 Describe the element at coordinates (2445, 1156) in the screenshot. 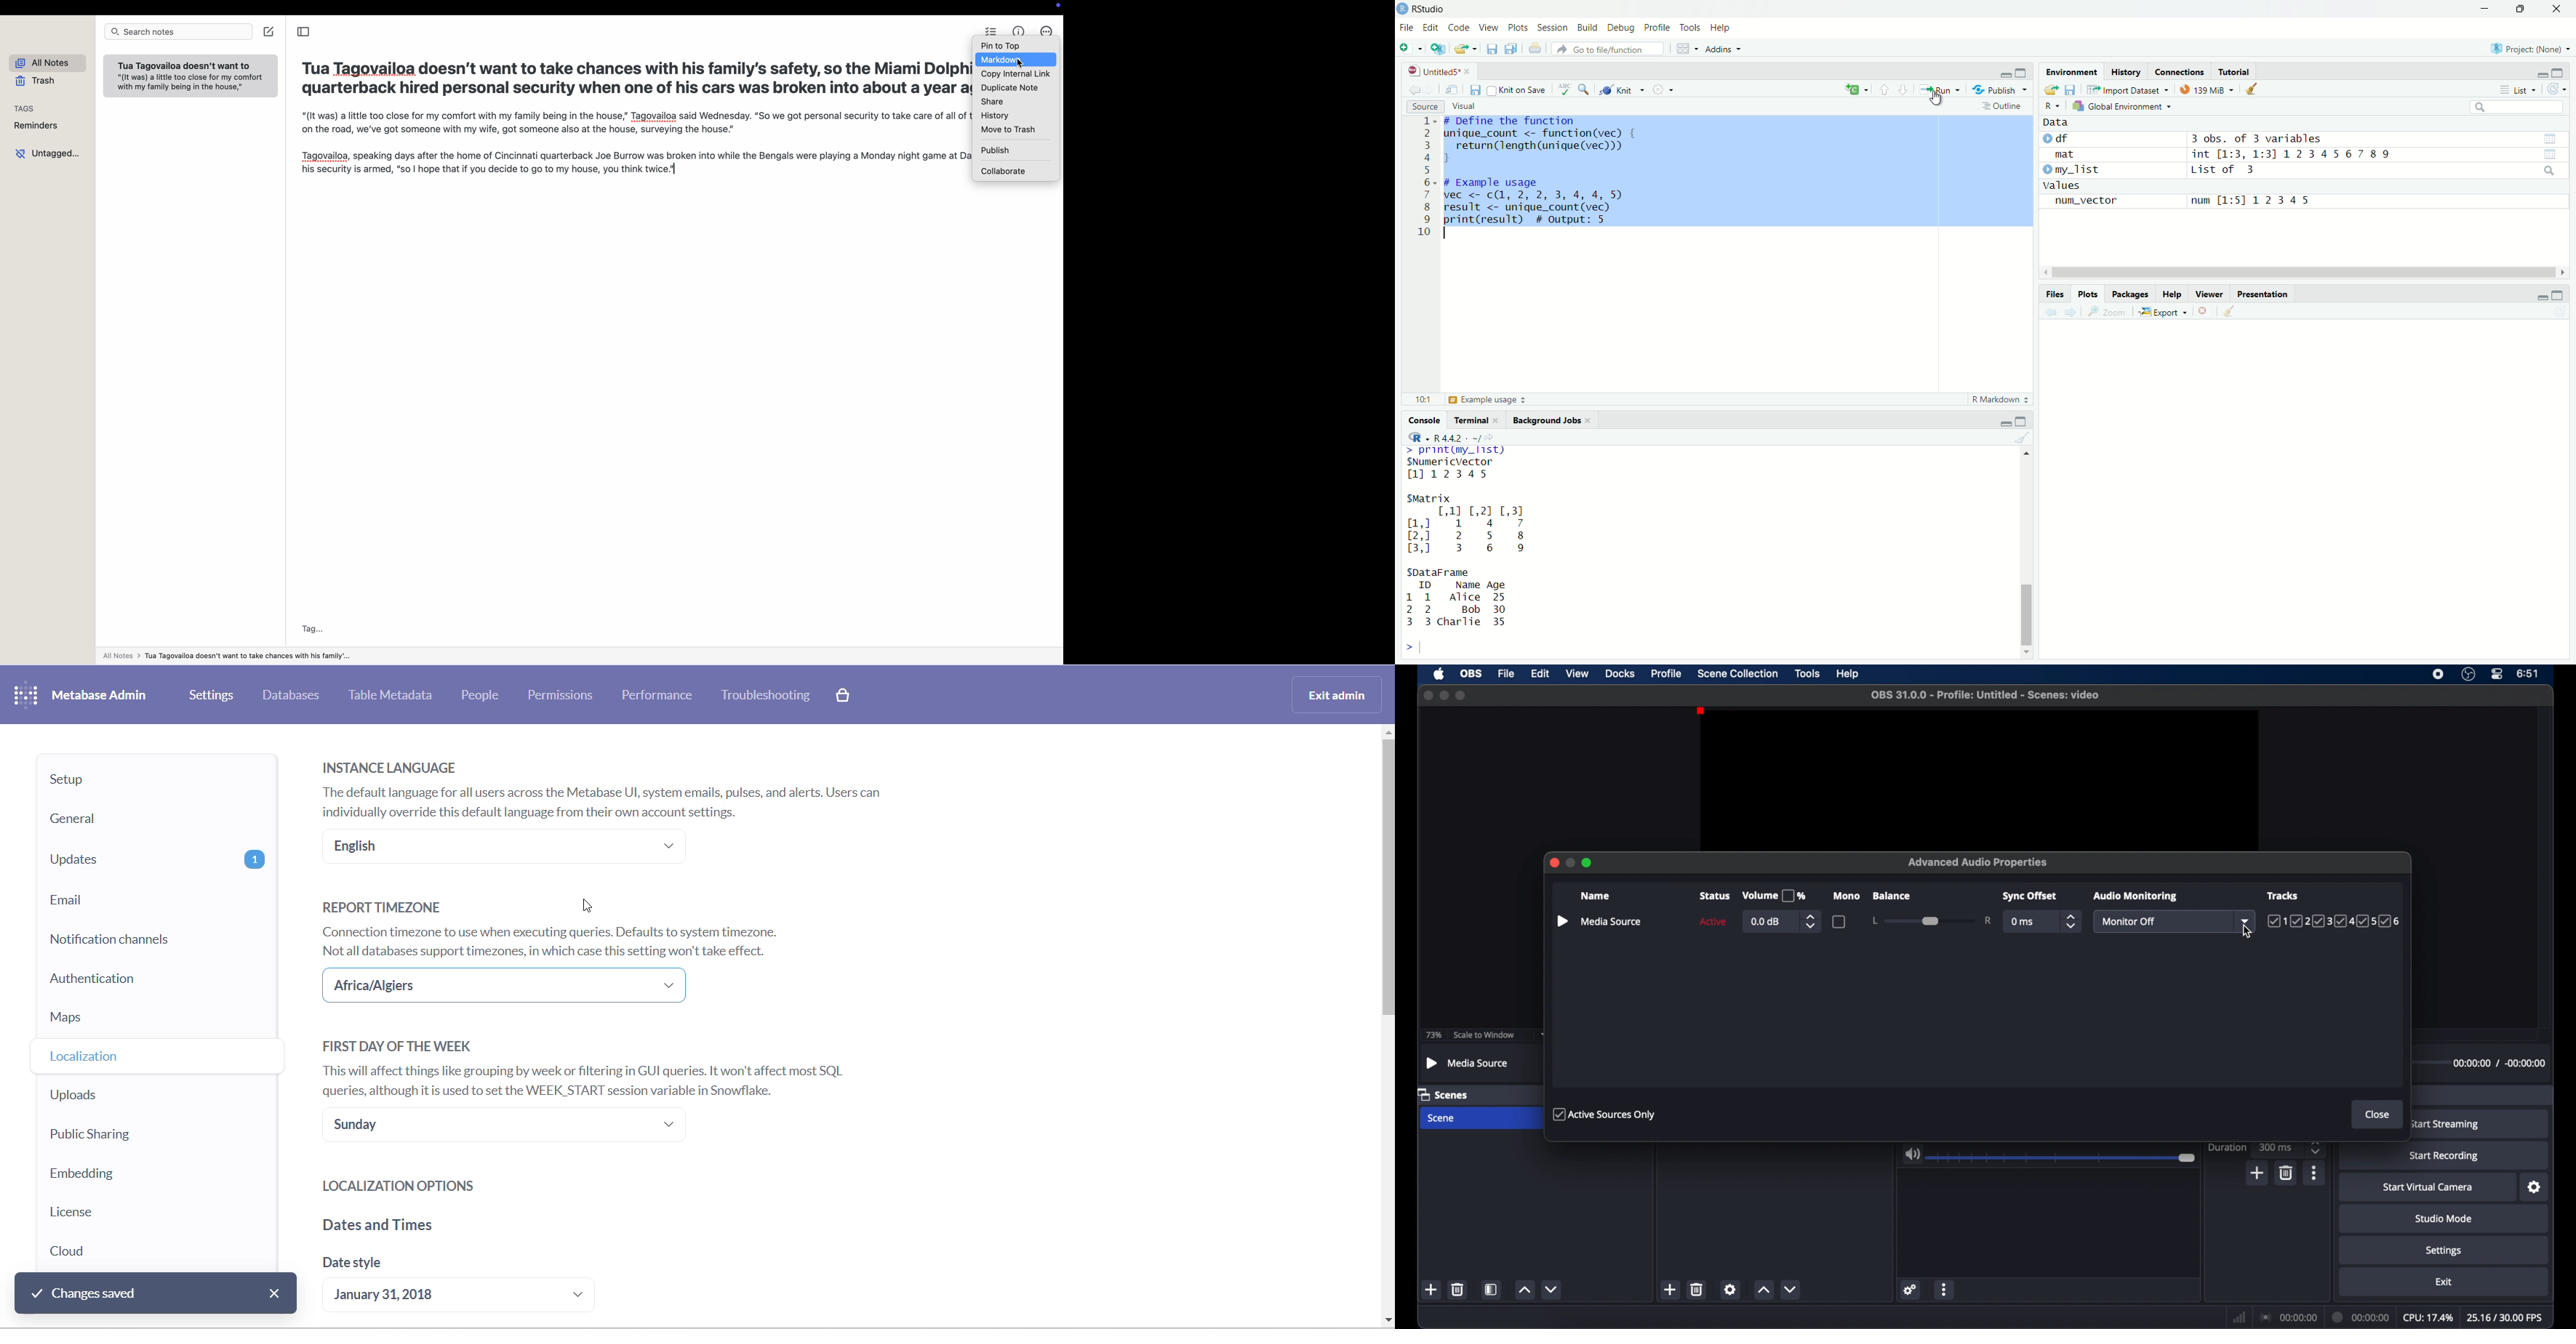

I see `start recording` at that location.